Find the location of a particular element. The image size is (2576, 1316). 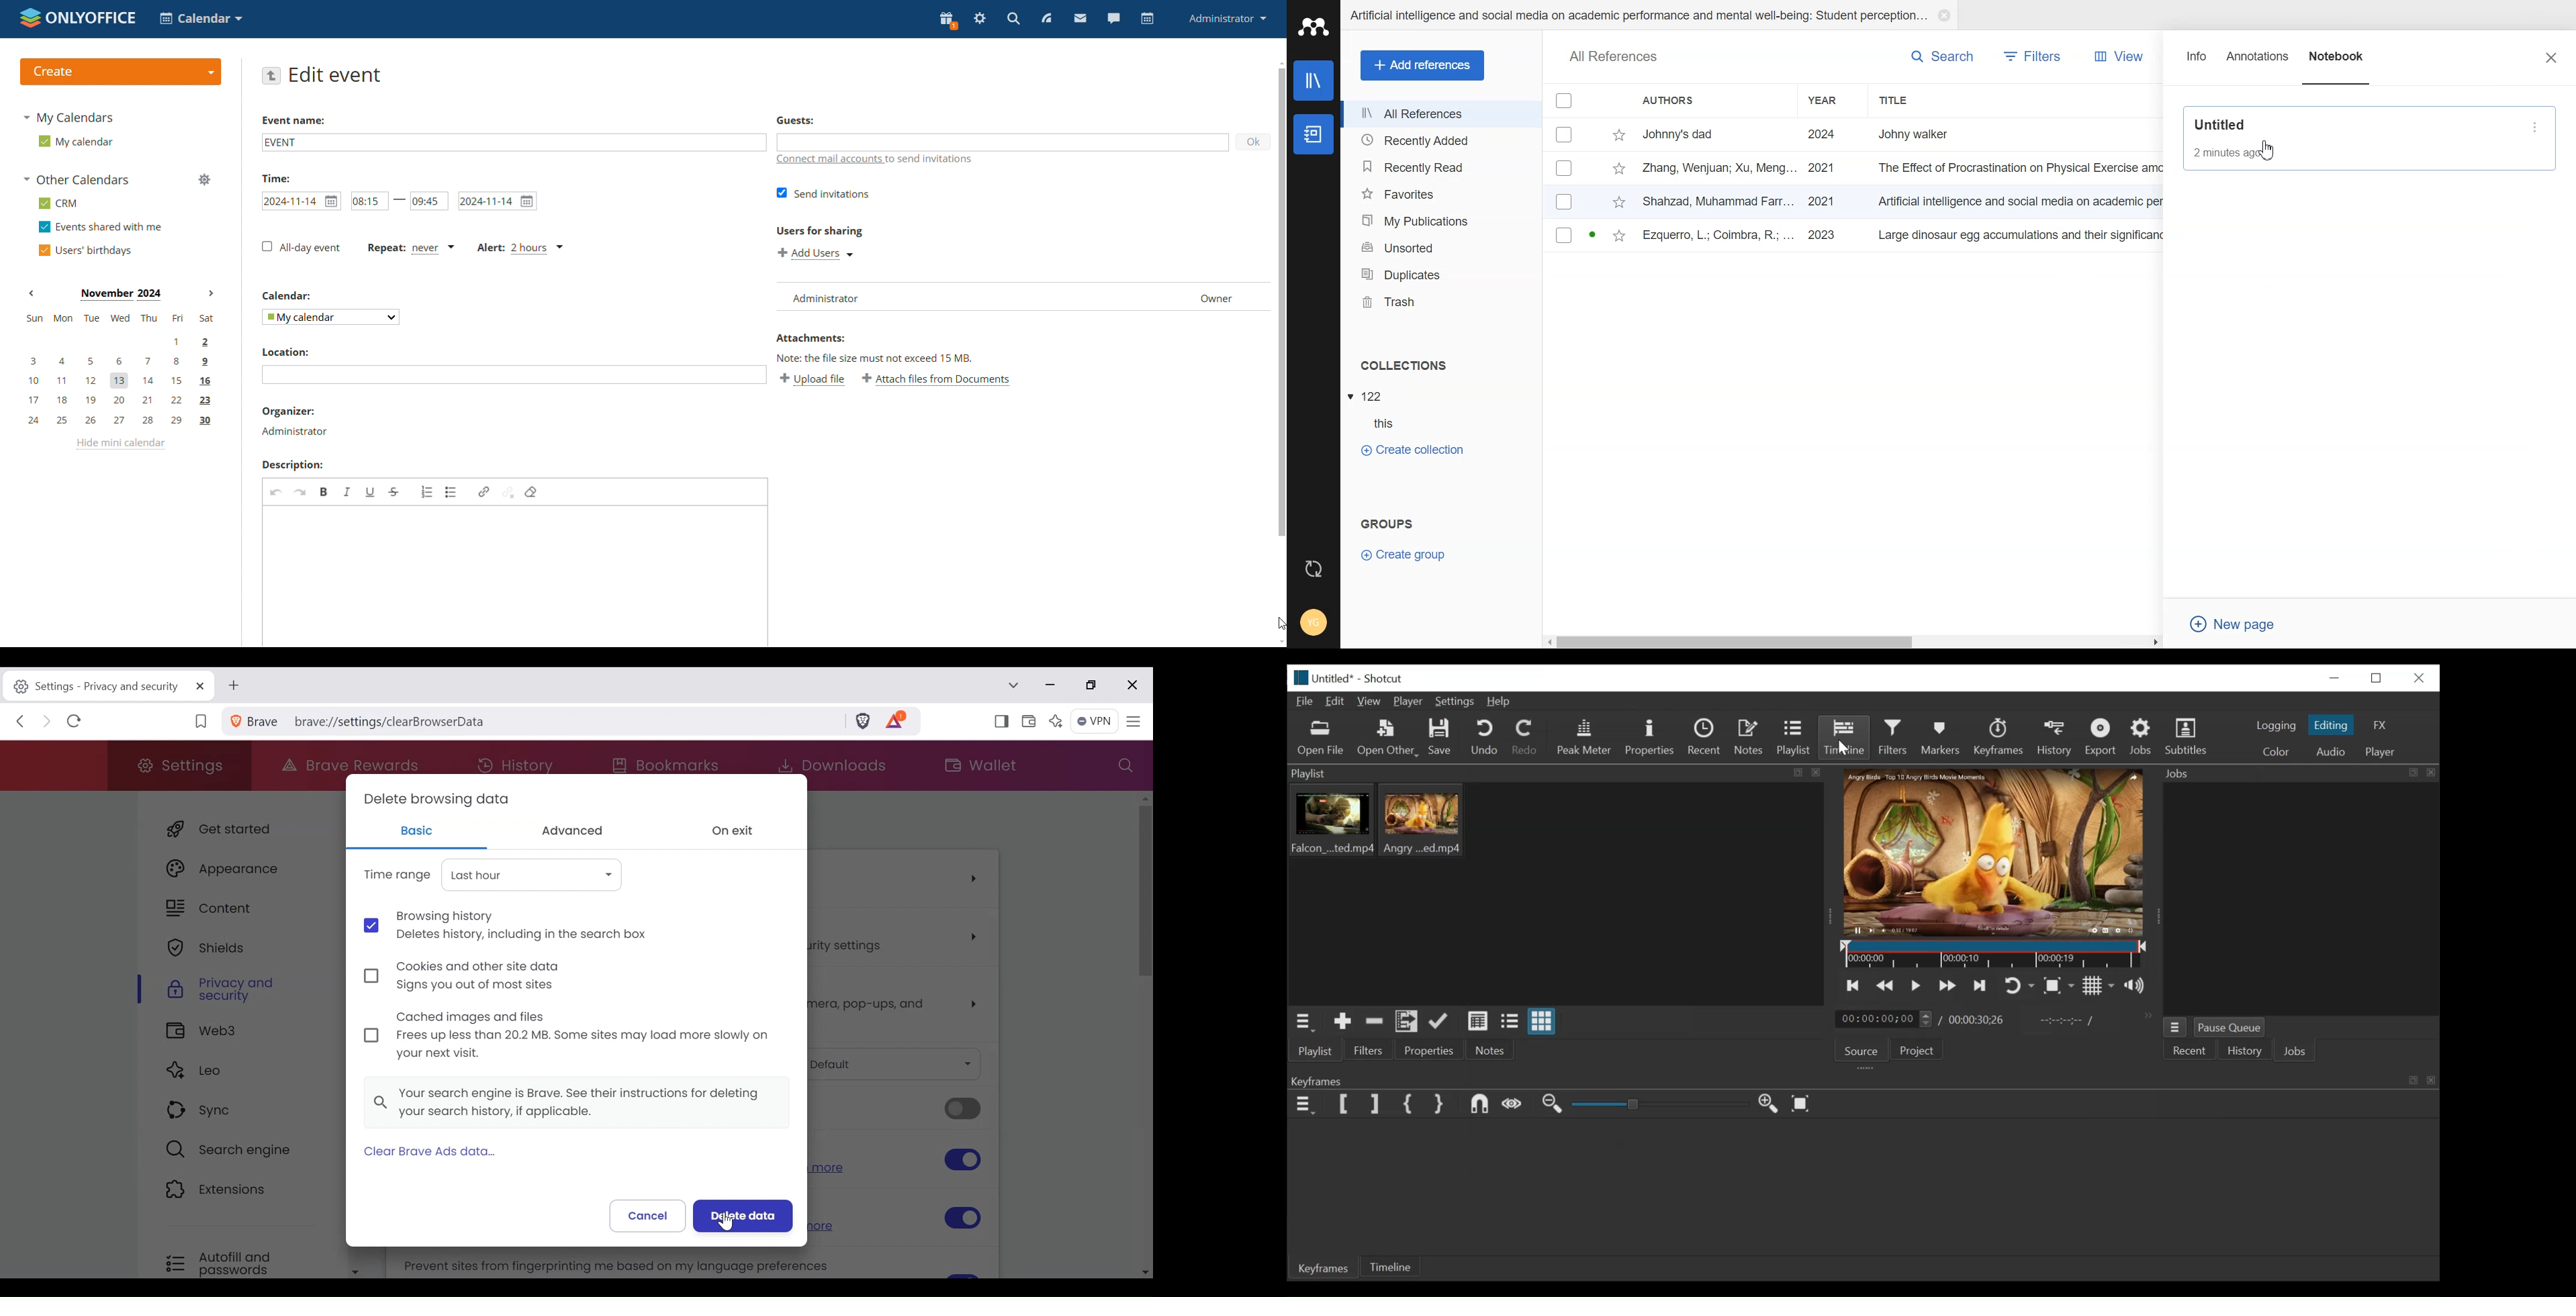

shahzad, muhammad farr... is located at coordinates (1720, 201).